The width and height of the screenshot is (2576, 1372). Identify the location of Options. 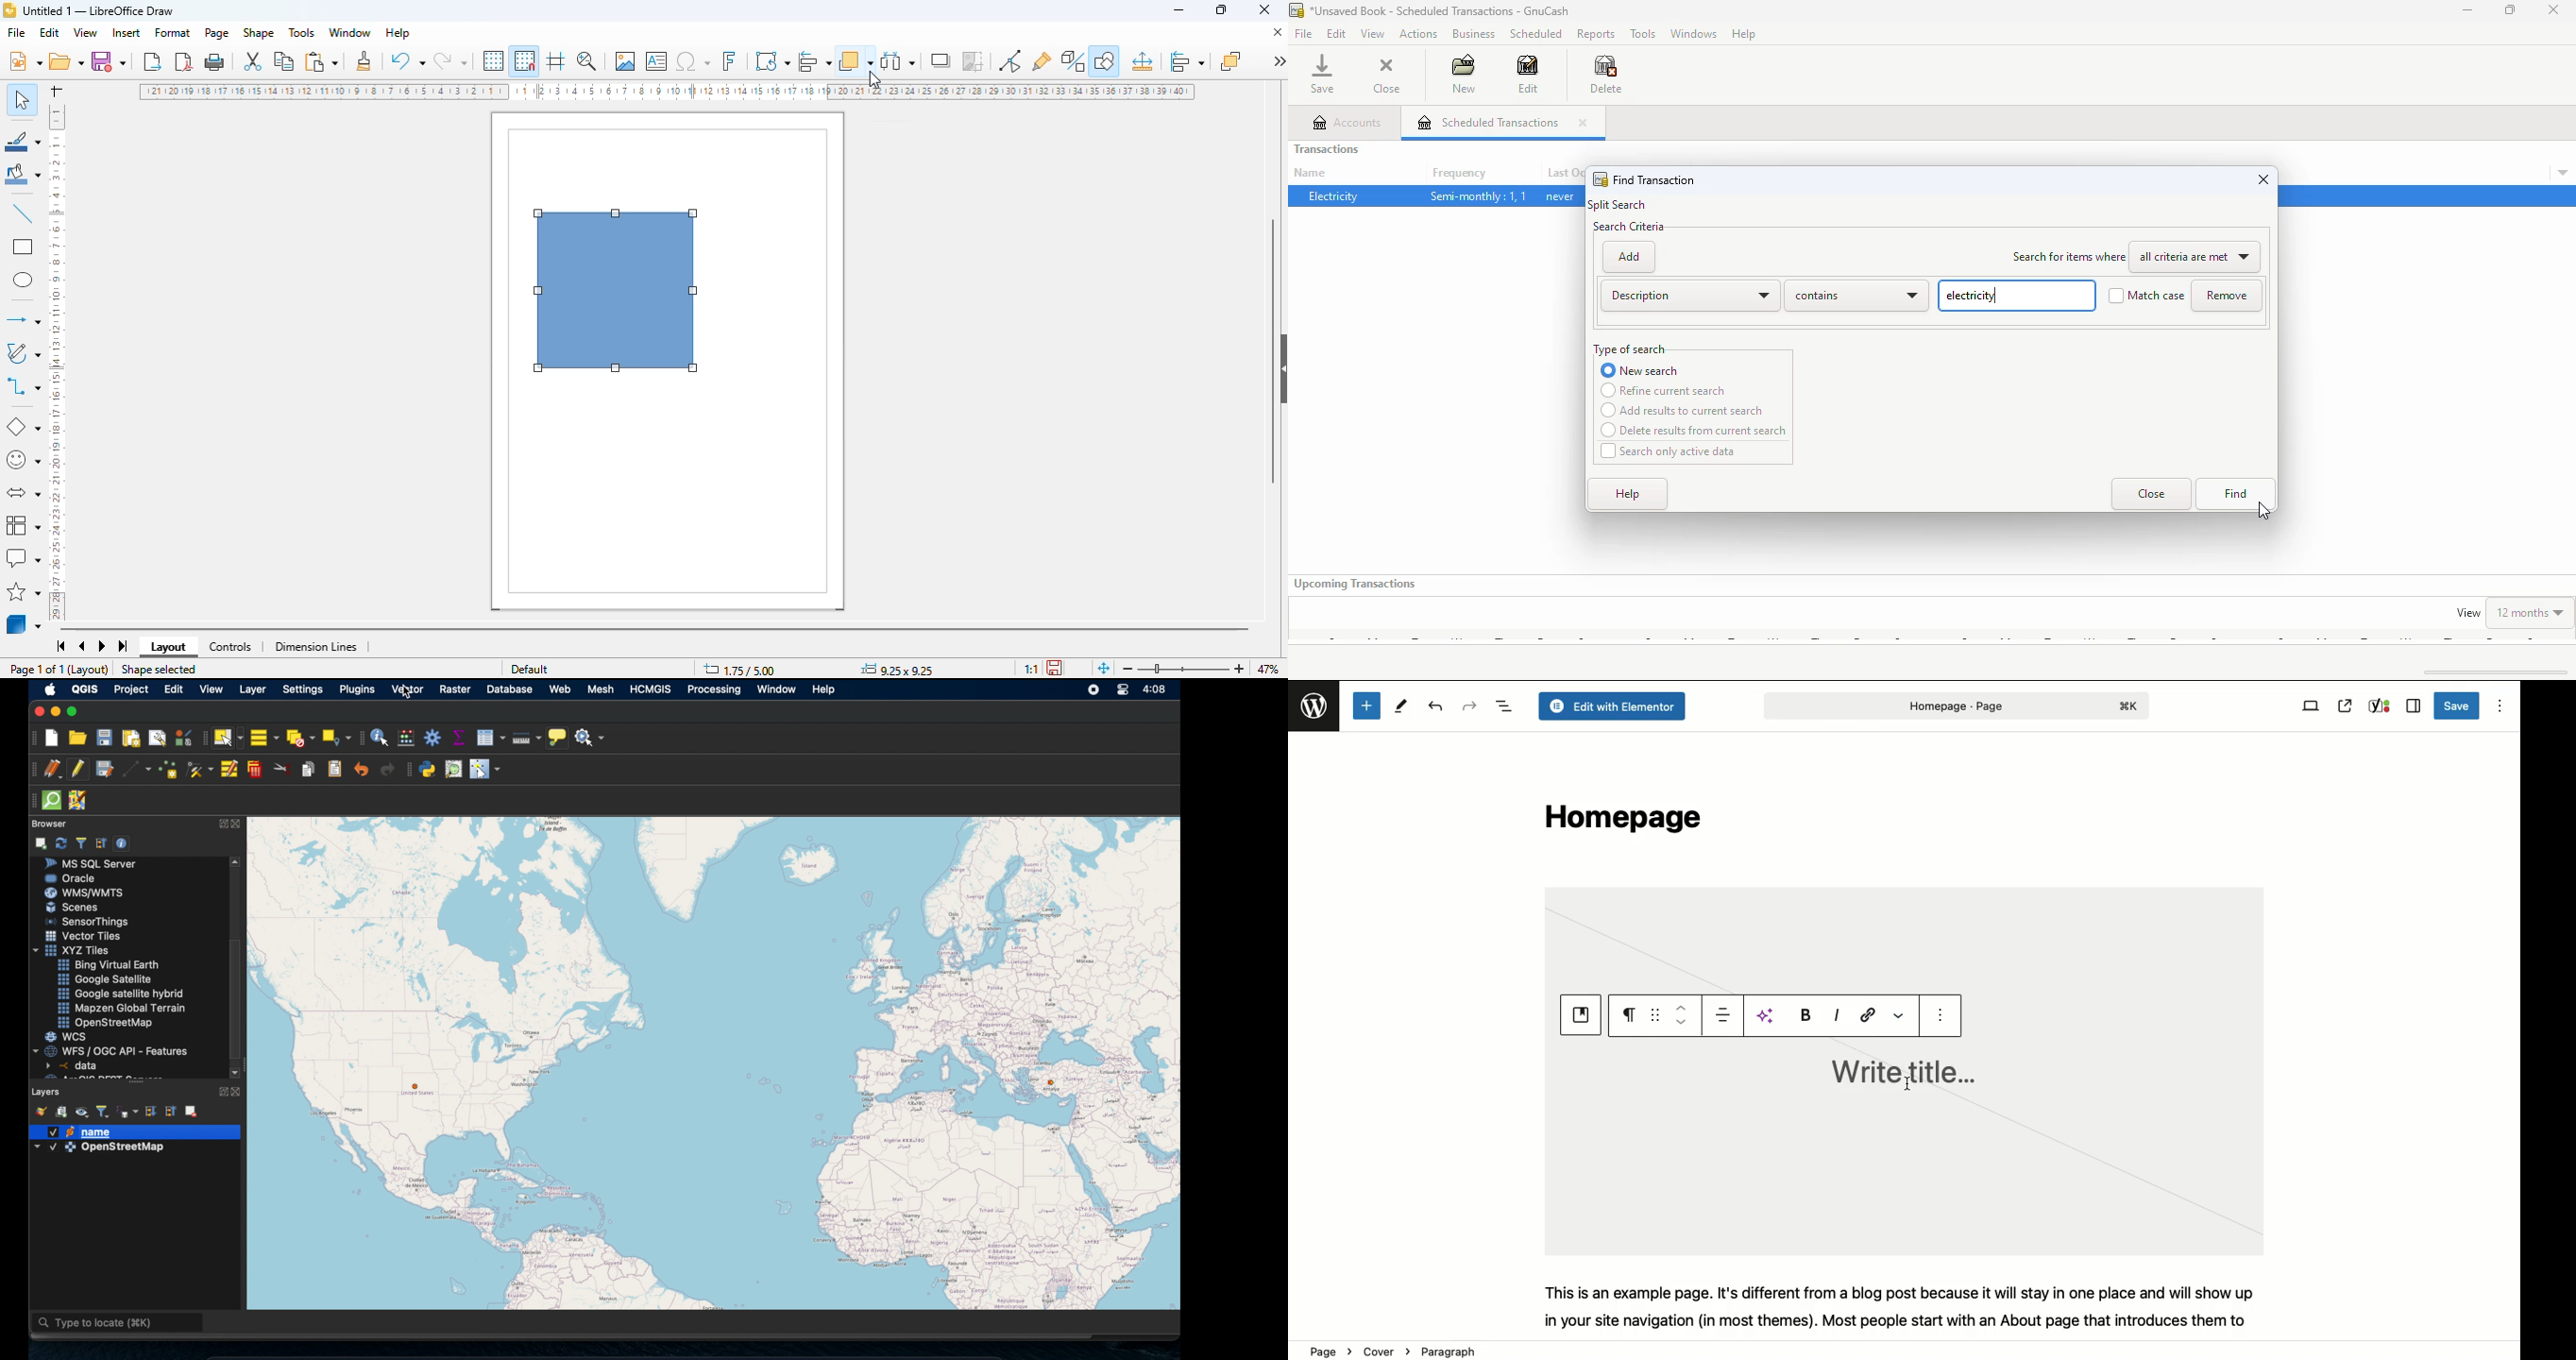
(2499, 707).